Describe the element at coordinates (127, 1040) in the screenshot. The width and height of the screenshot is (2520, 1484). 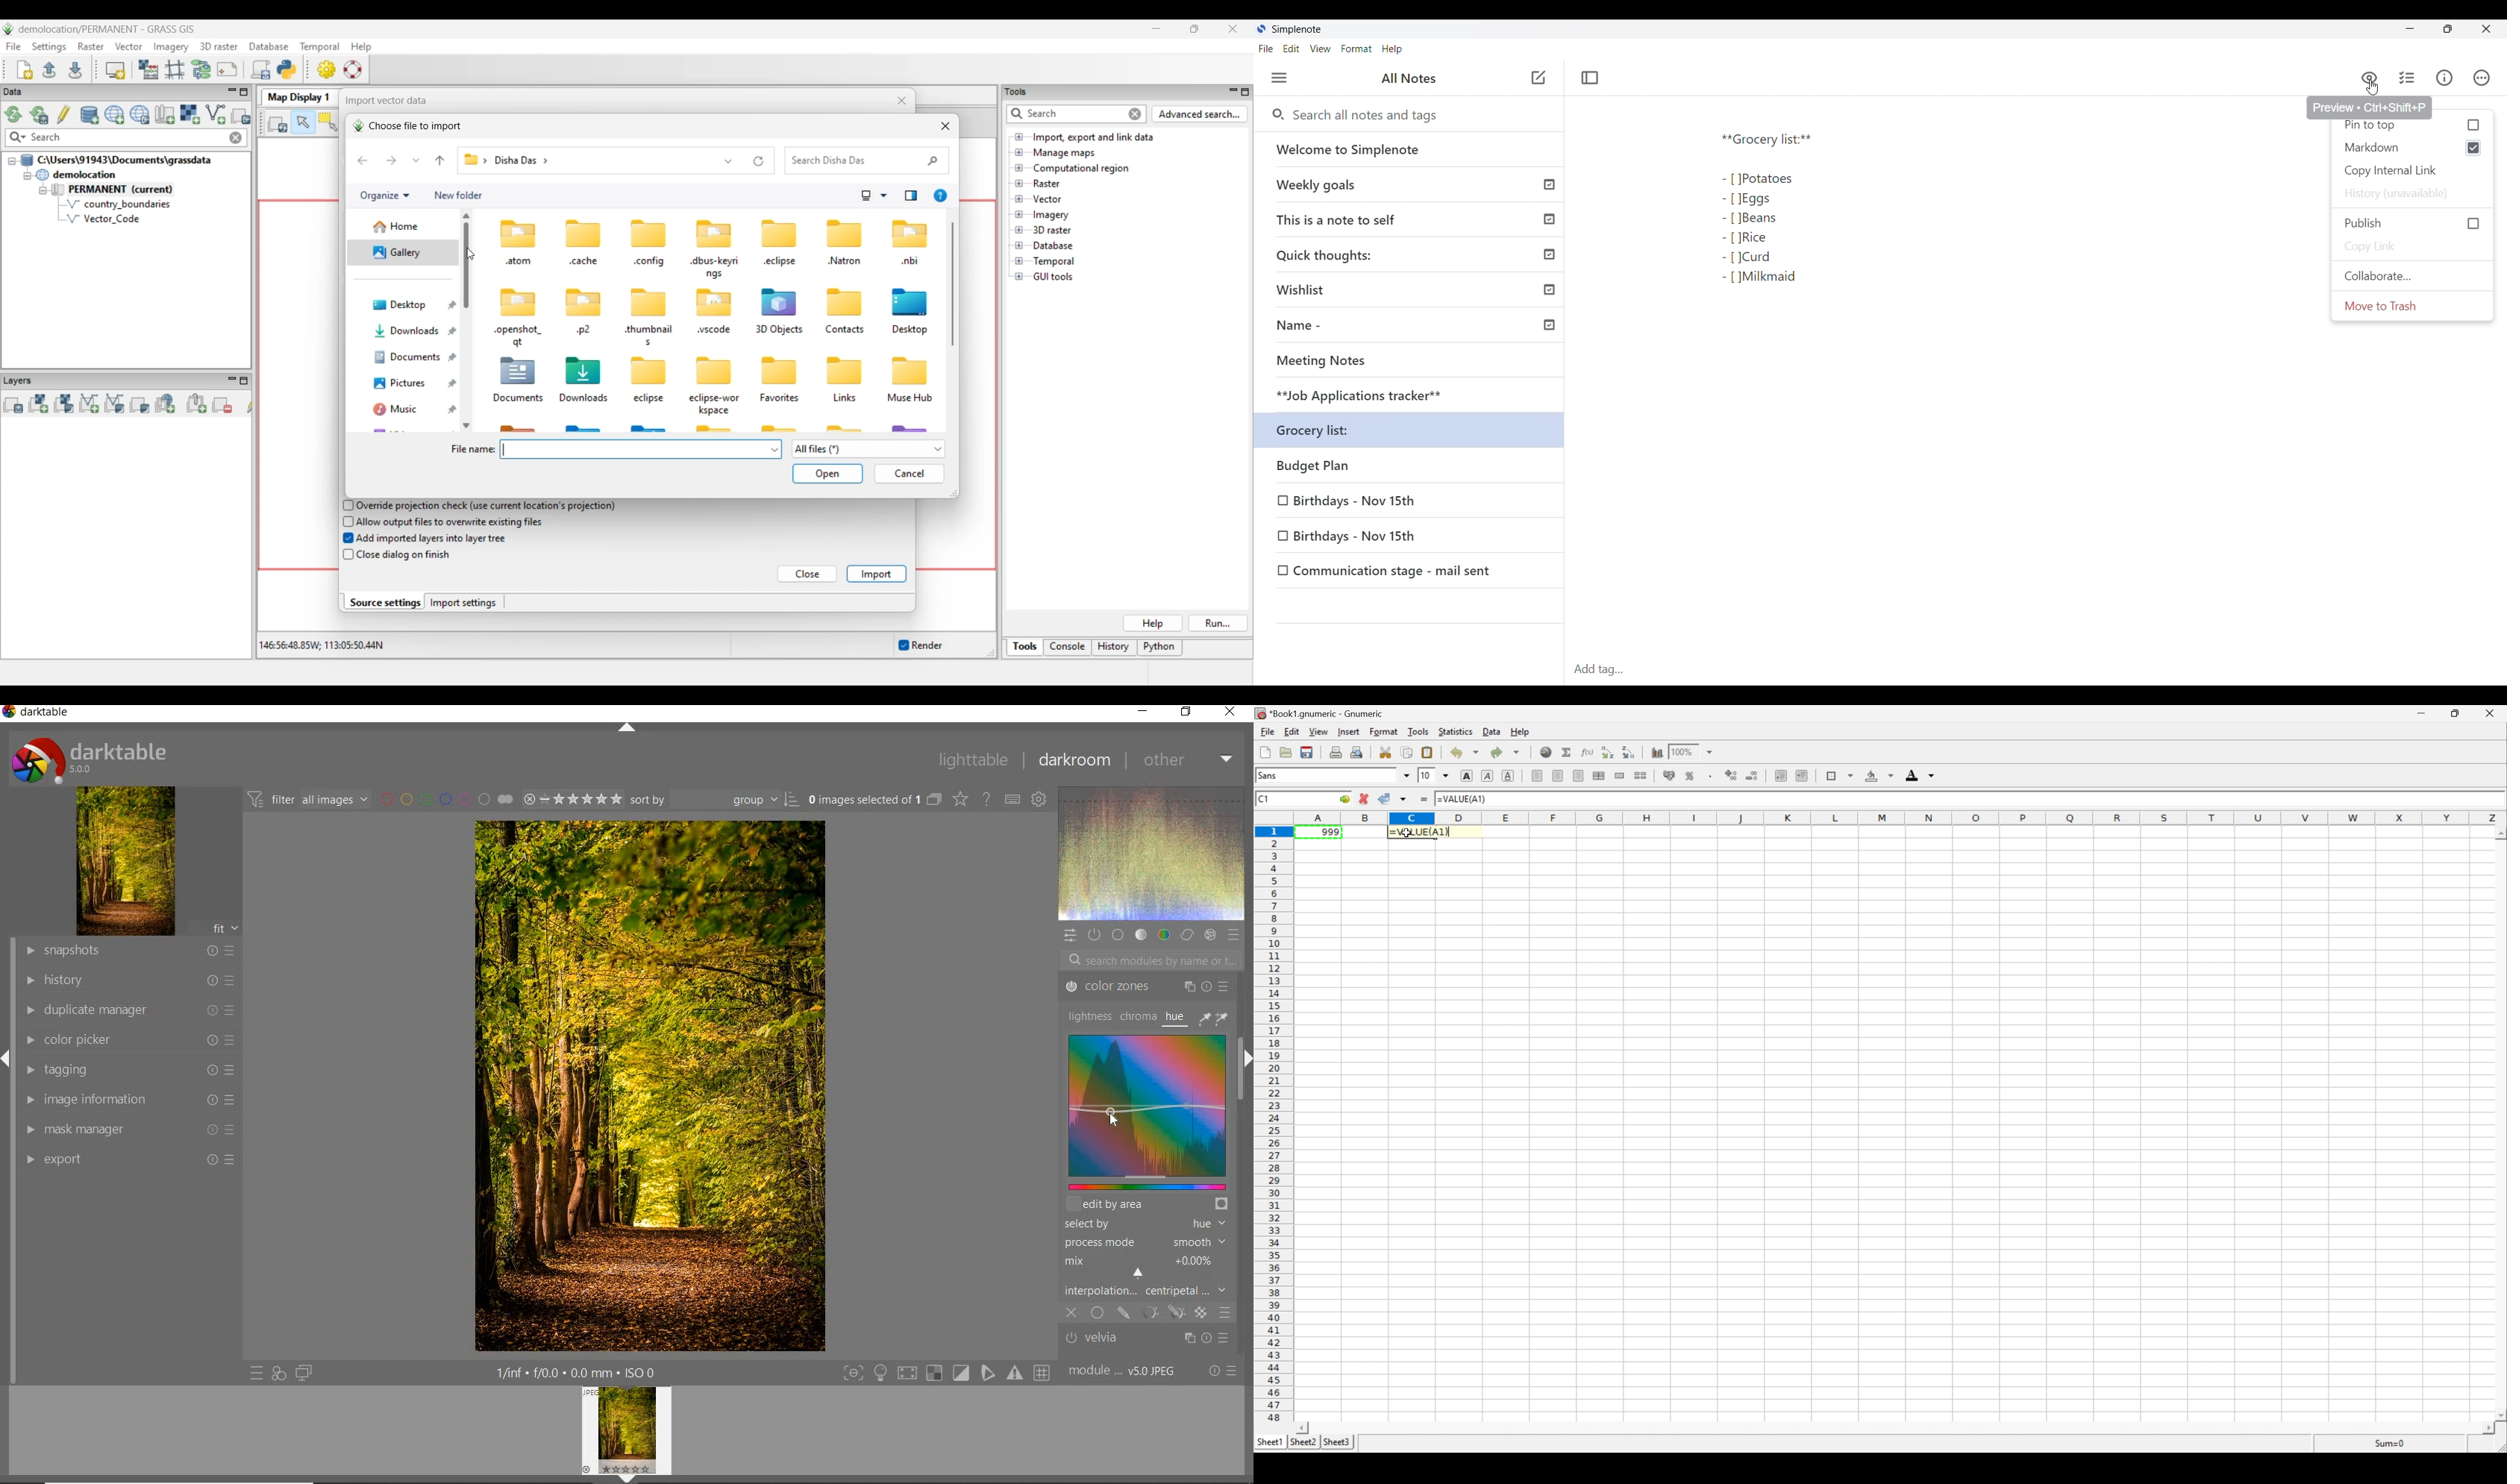
I see `COLOR PICKER` at that location.